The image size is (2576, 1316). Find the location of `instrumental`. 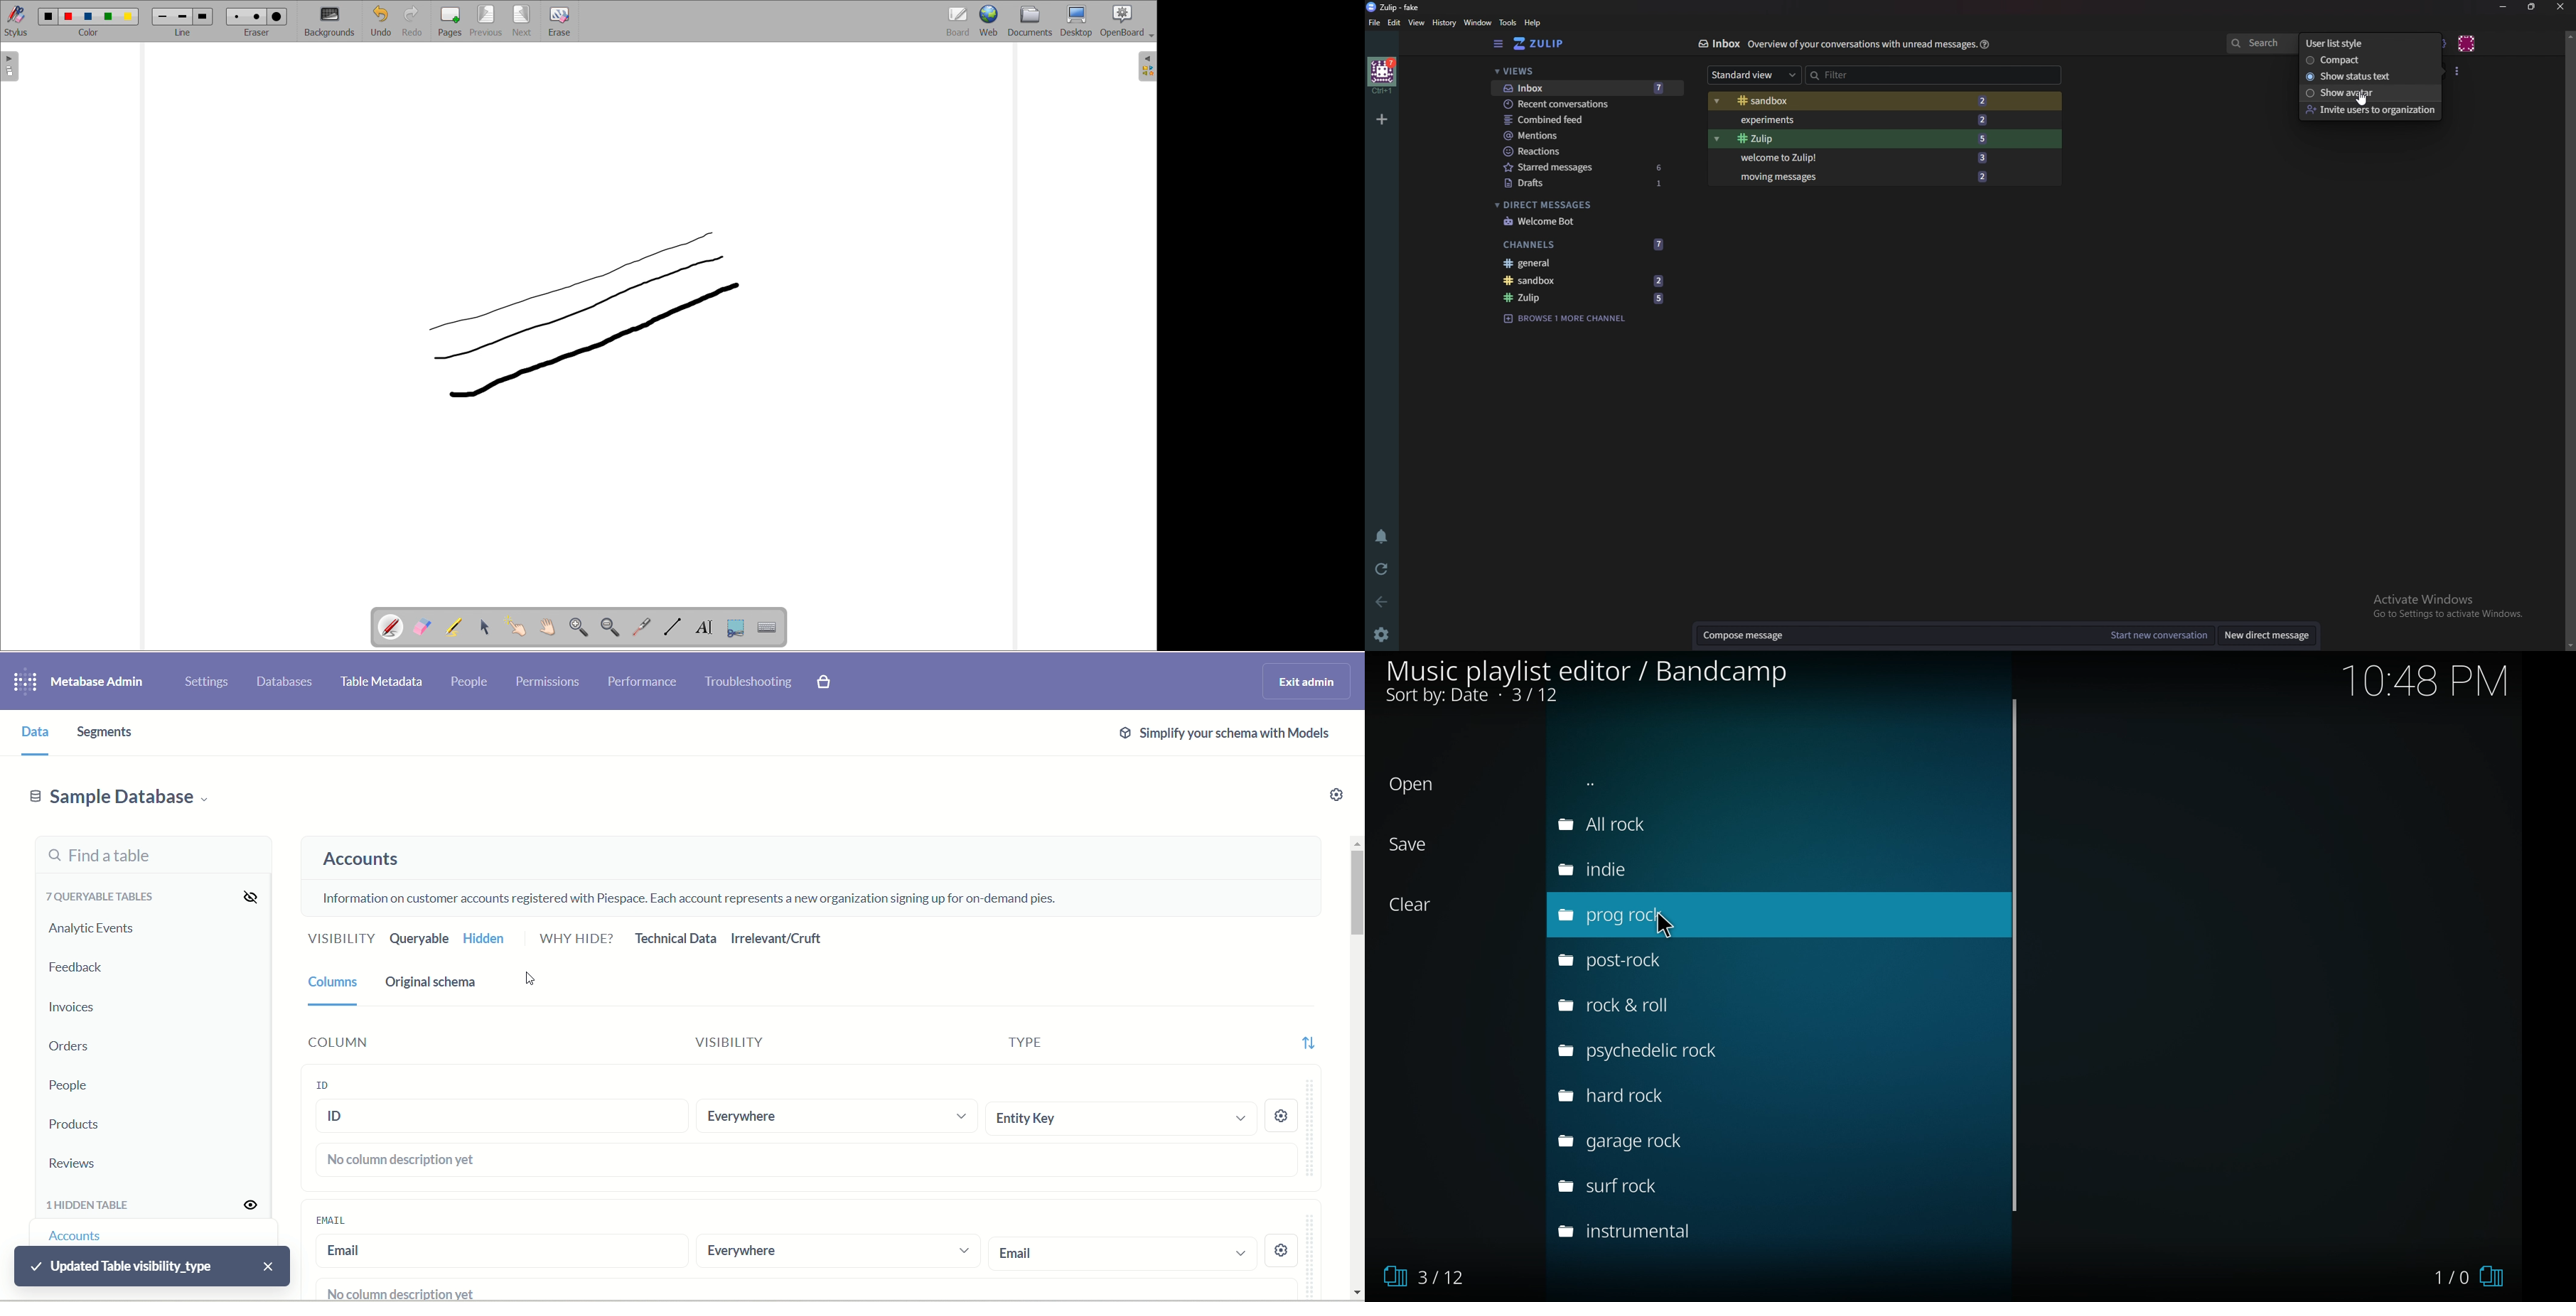

instrumental is located at coordinates (1635, 1232).